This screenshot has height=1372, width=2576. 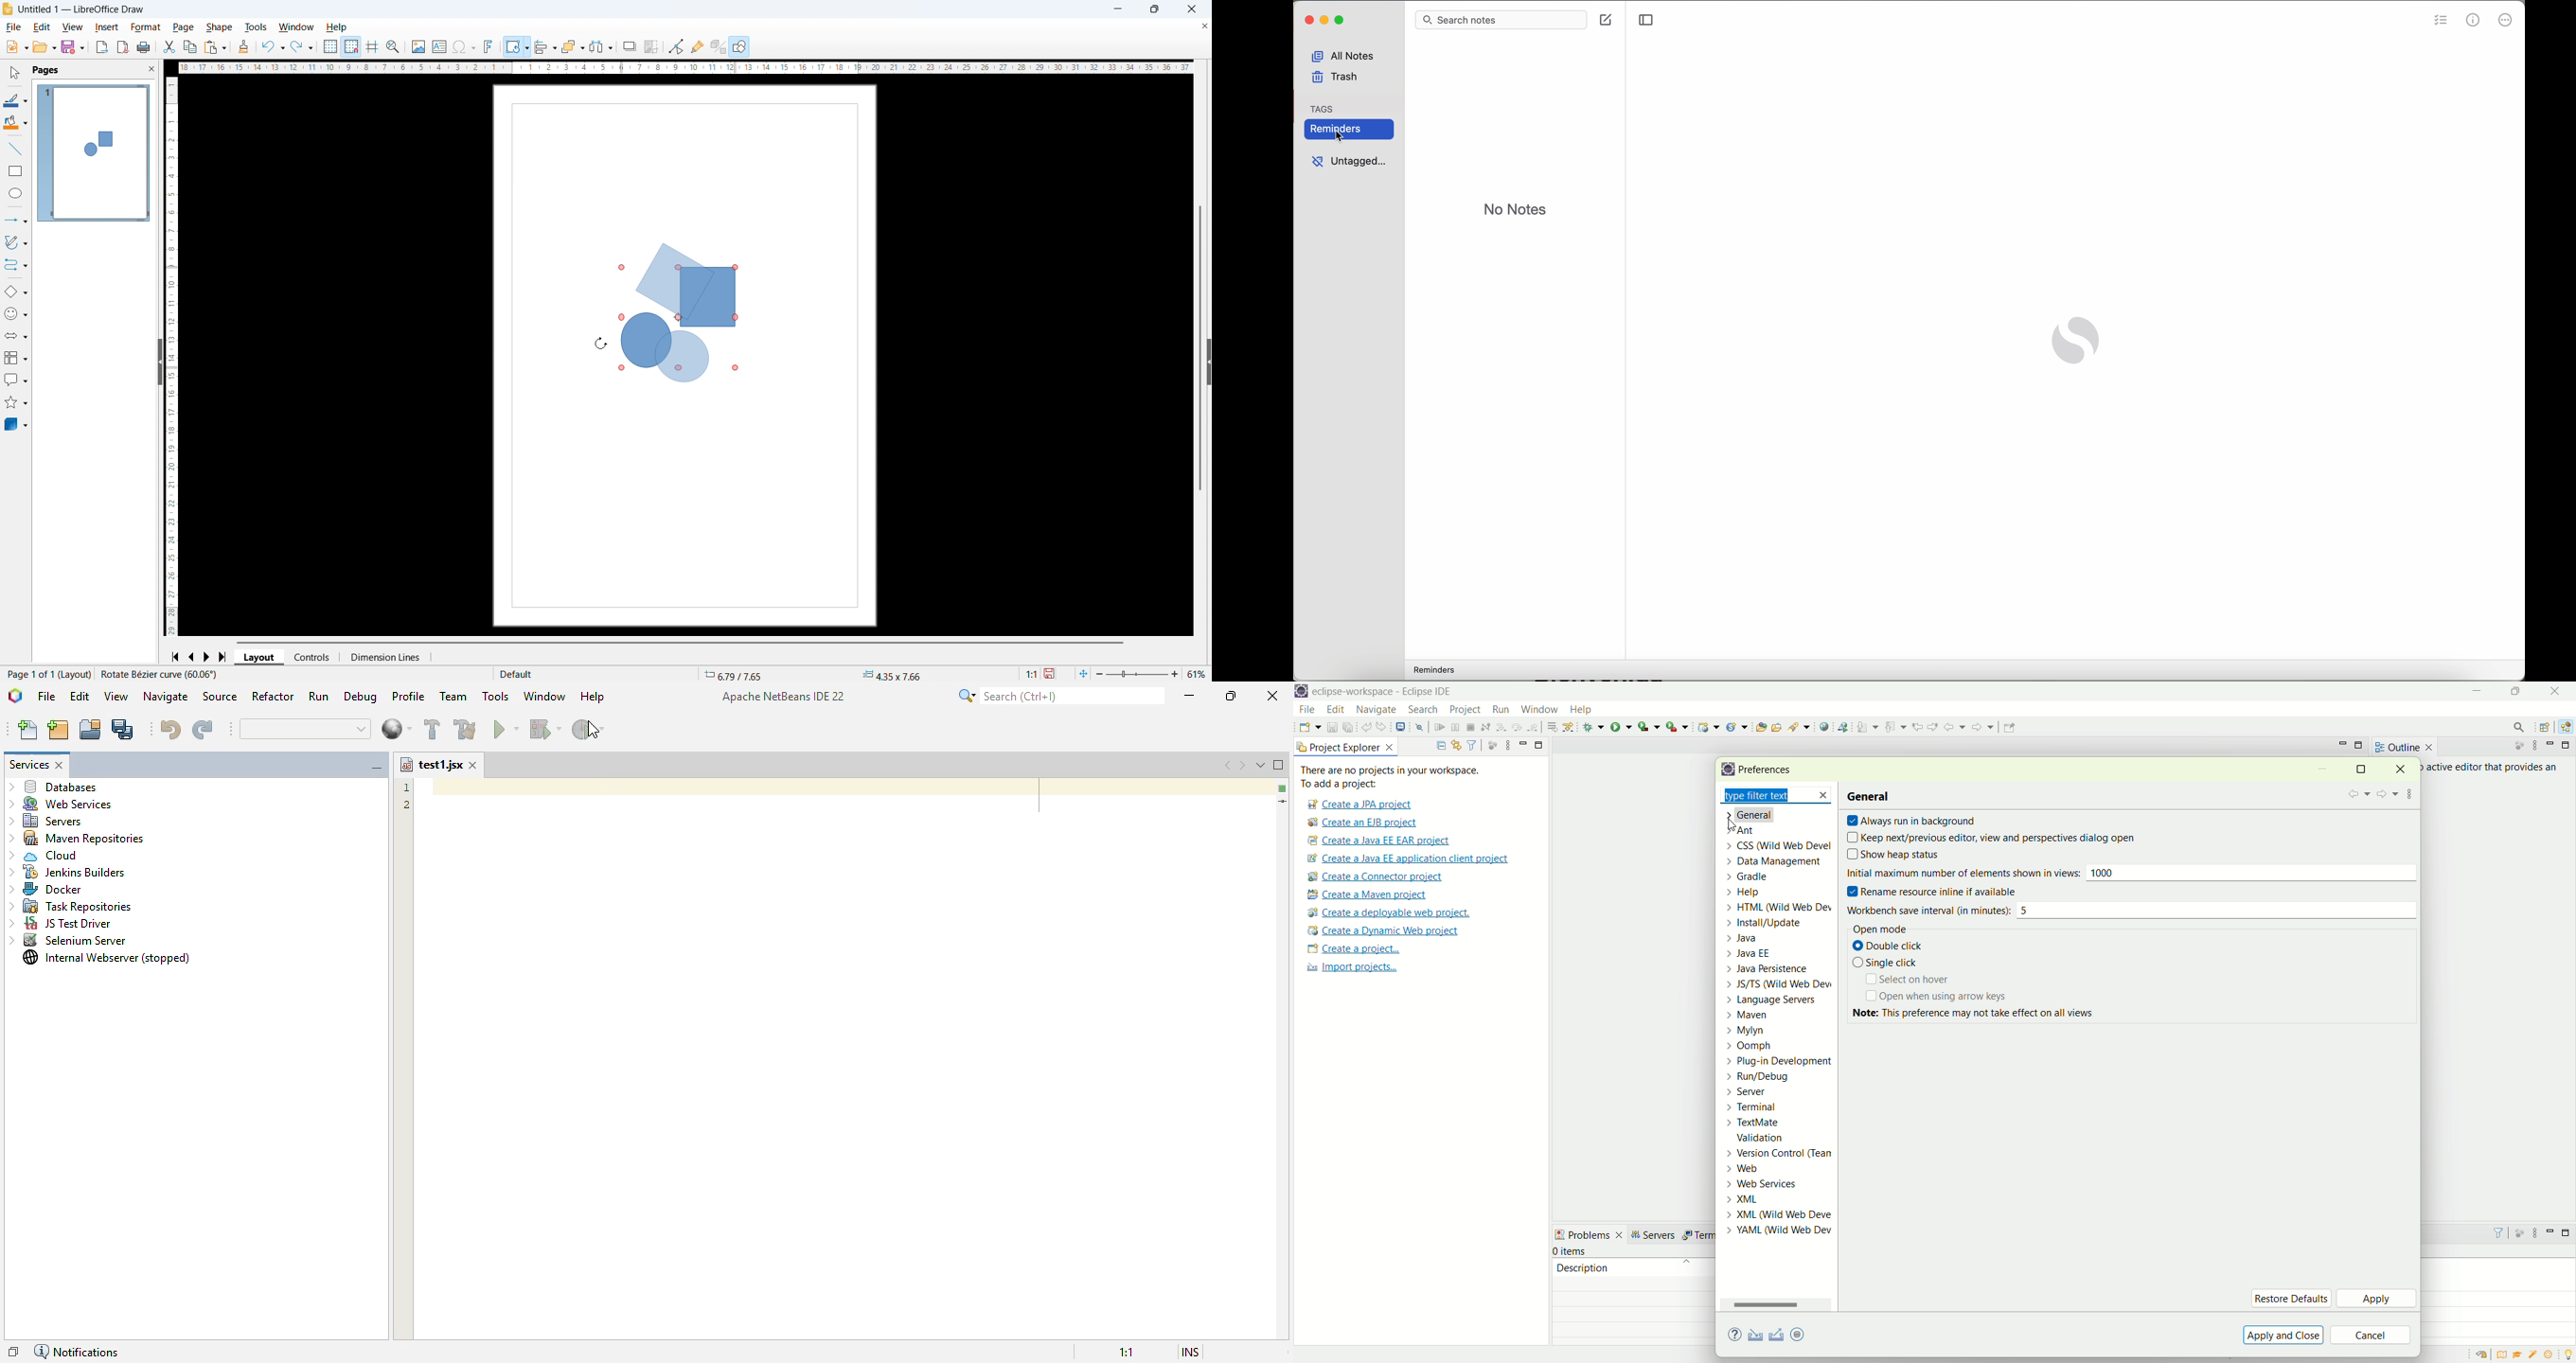 What do you see at coordinates (1781, 1080) in the screenshot?
I see `run/debug` at bounding box center [1781, 1080].